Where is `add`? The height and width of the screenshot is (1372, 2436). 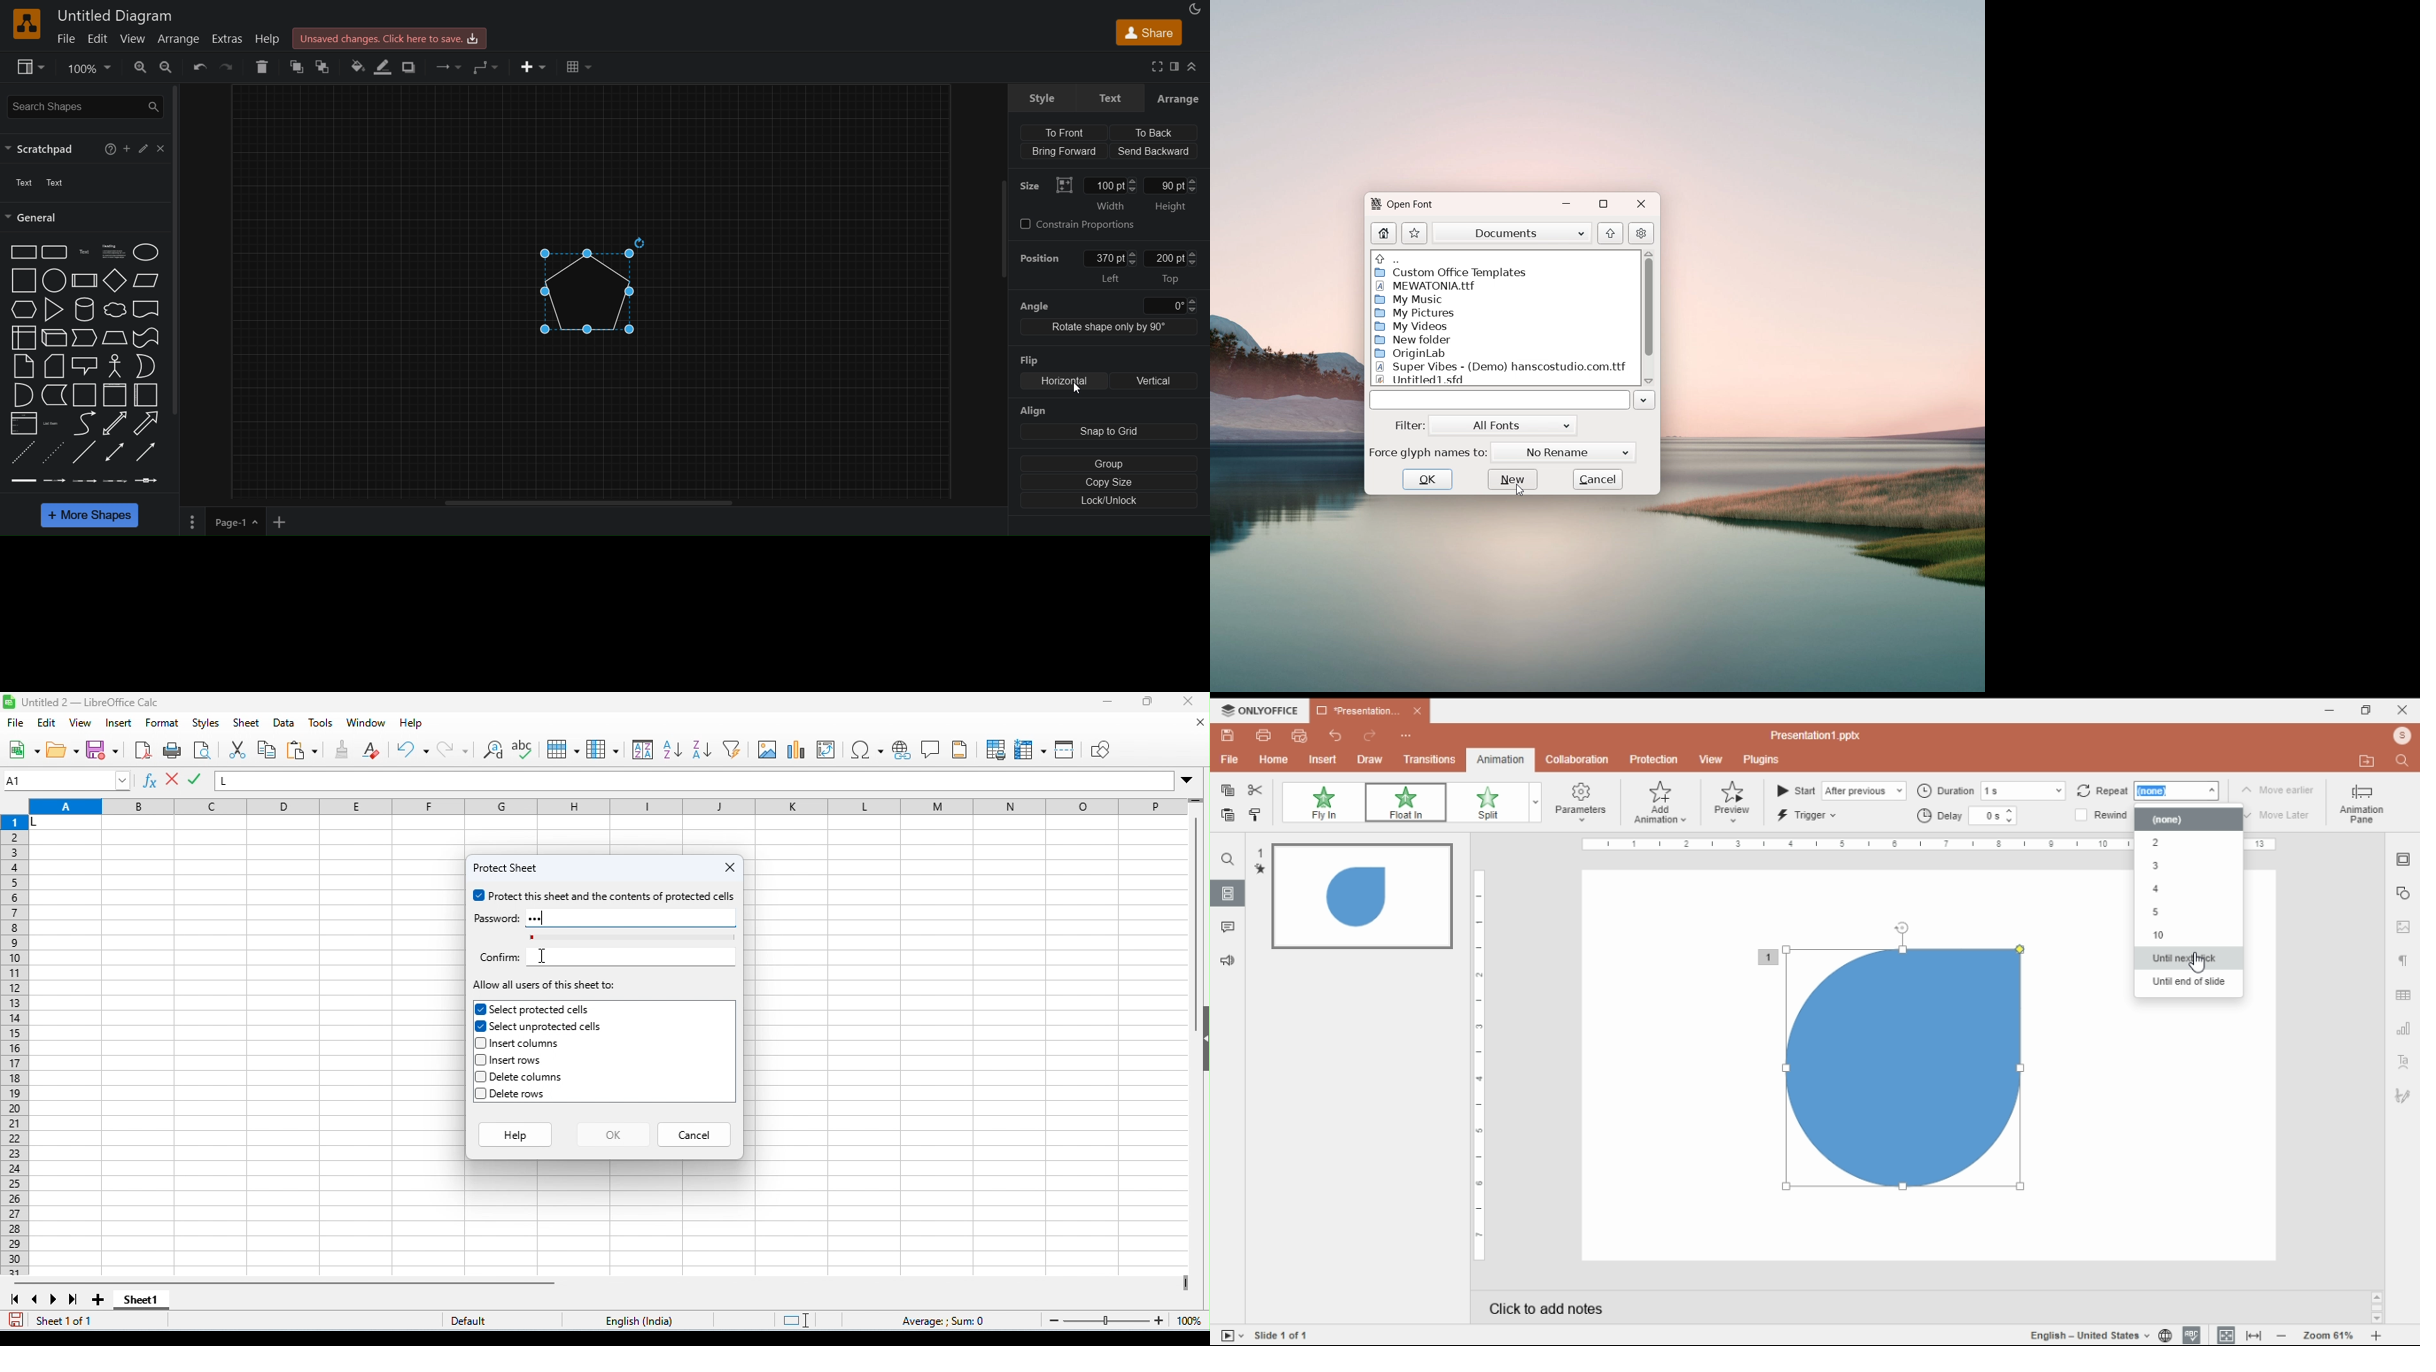
add is located at coordinates (127, 149).